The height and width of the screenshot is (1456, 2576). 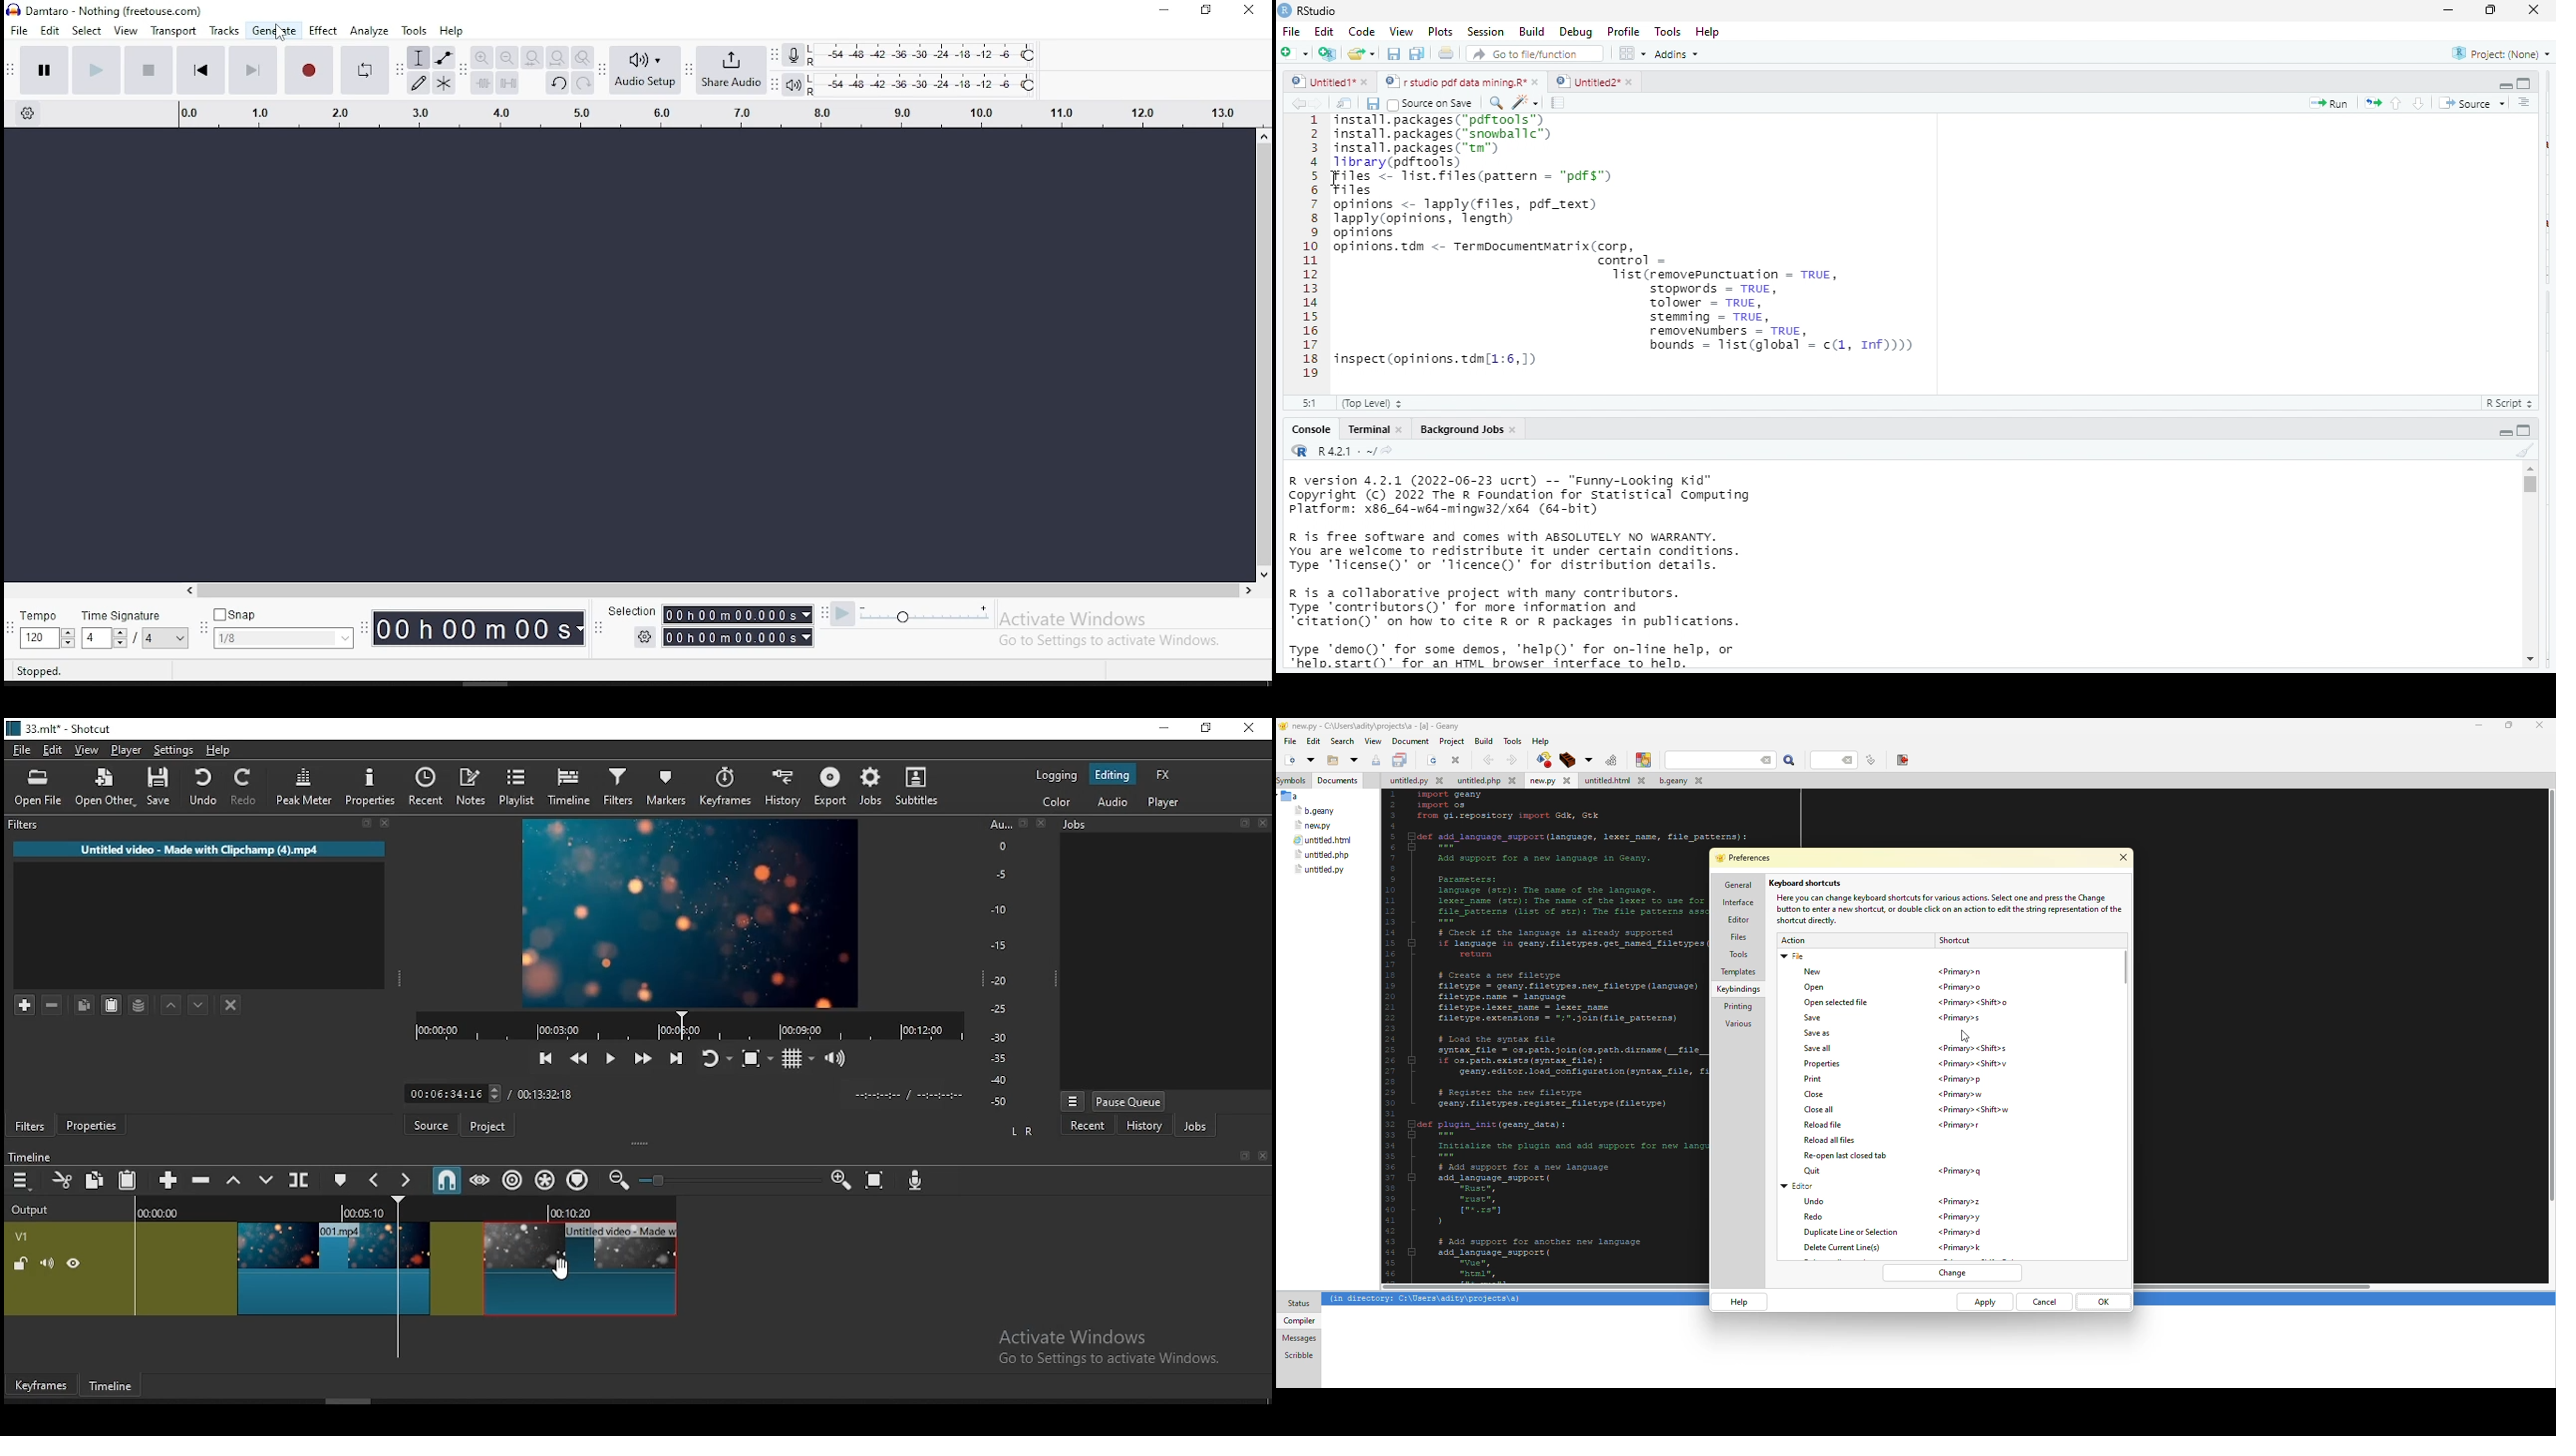 I want to click on build, so click(x=1532, y=31).